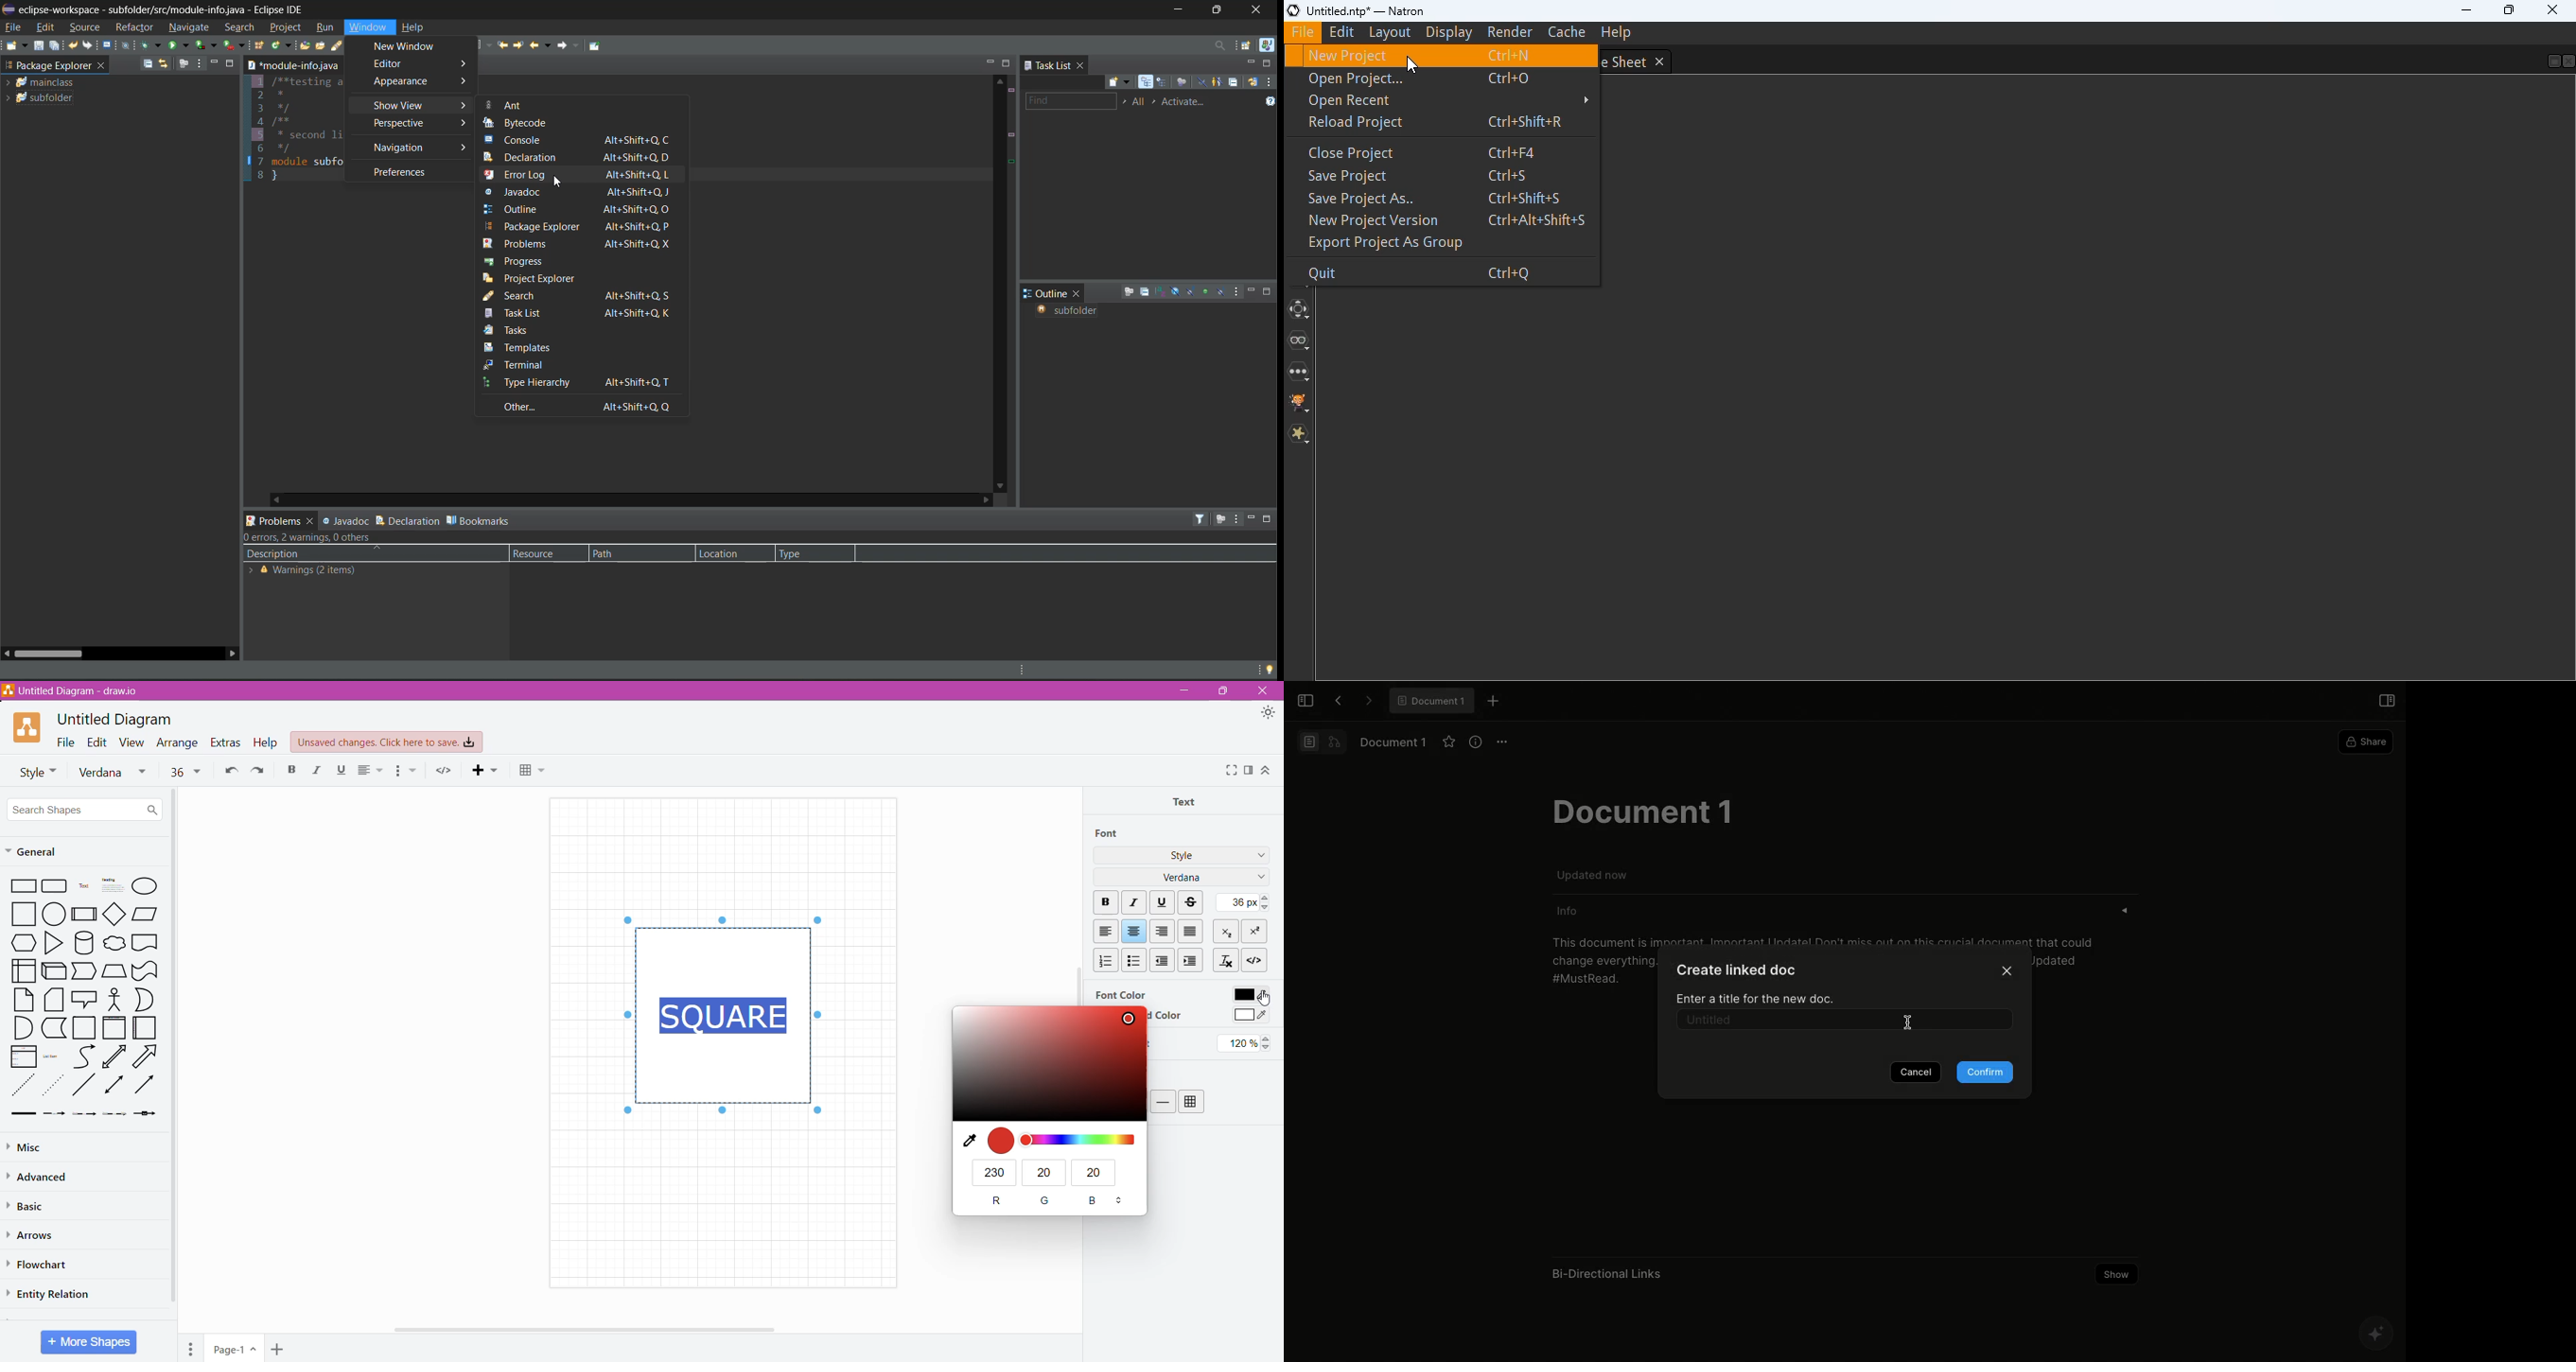 Image resolution: width=2576 pixels, height=1372 pixels. I want to click on Dashed Arrow , so click(54, 1112).